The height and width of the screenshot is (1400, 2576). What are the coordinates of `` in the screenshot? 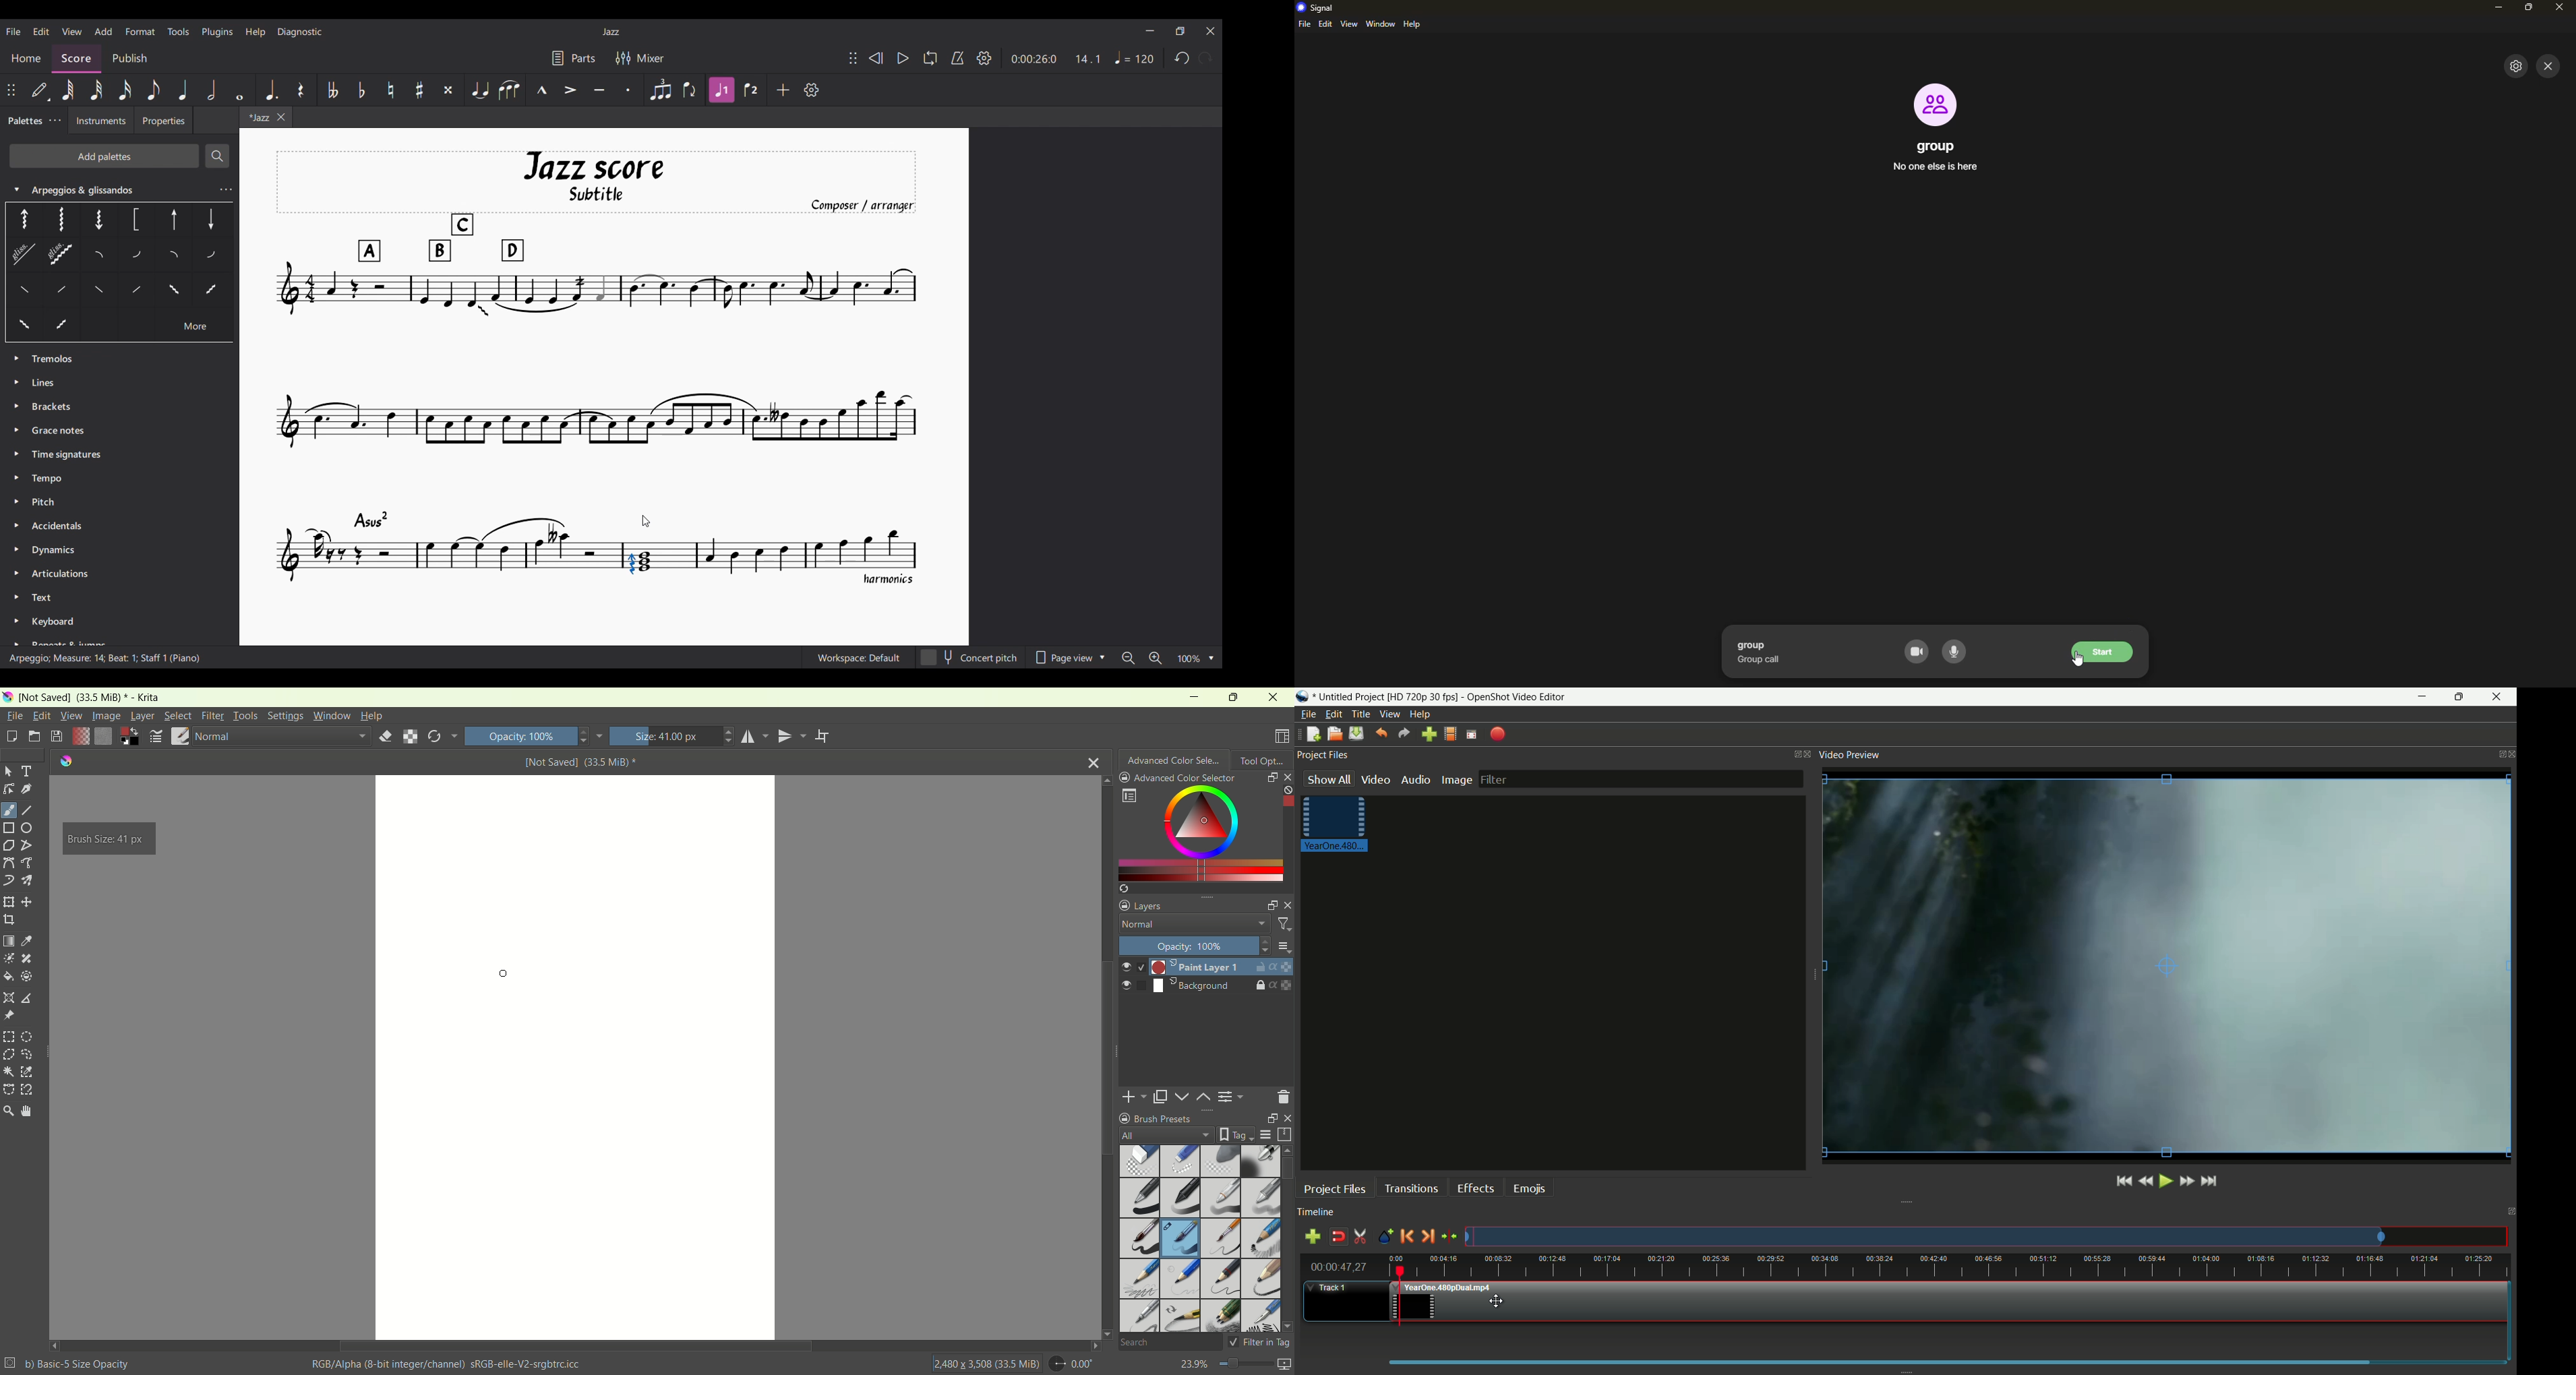 It's located at (23, 325).